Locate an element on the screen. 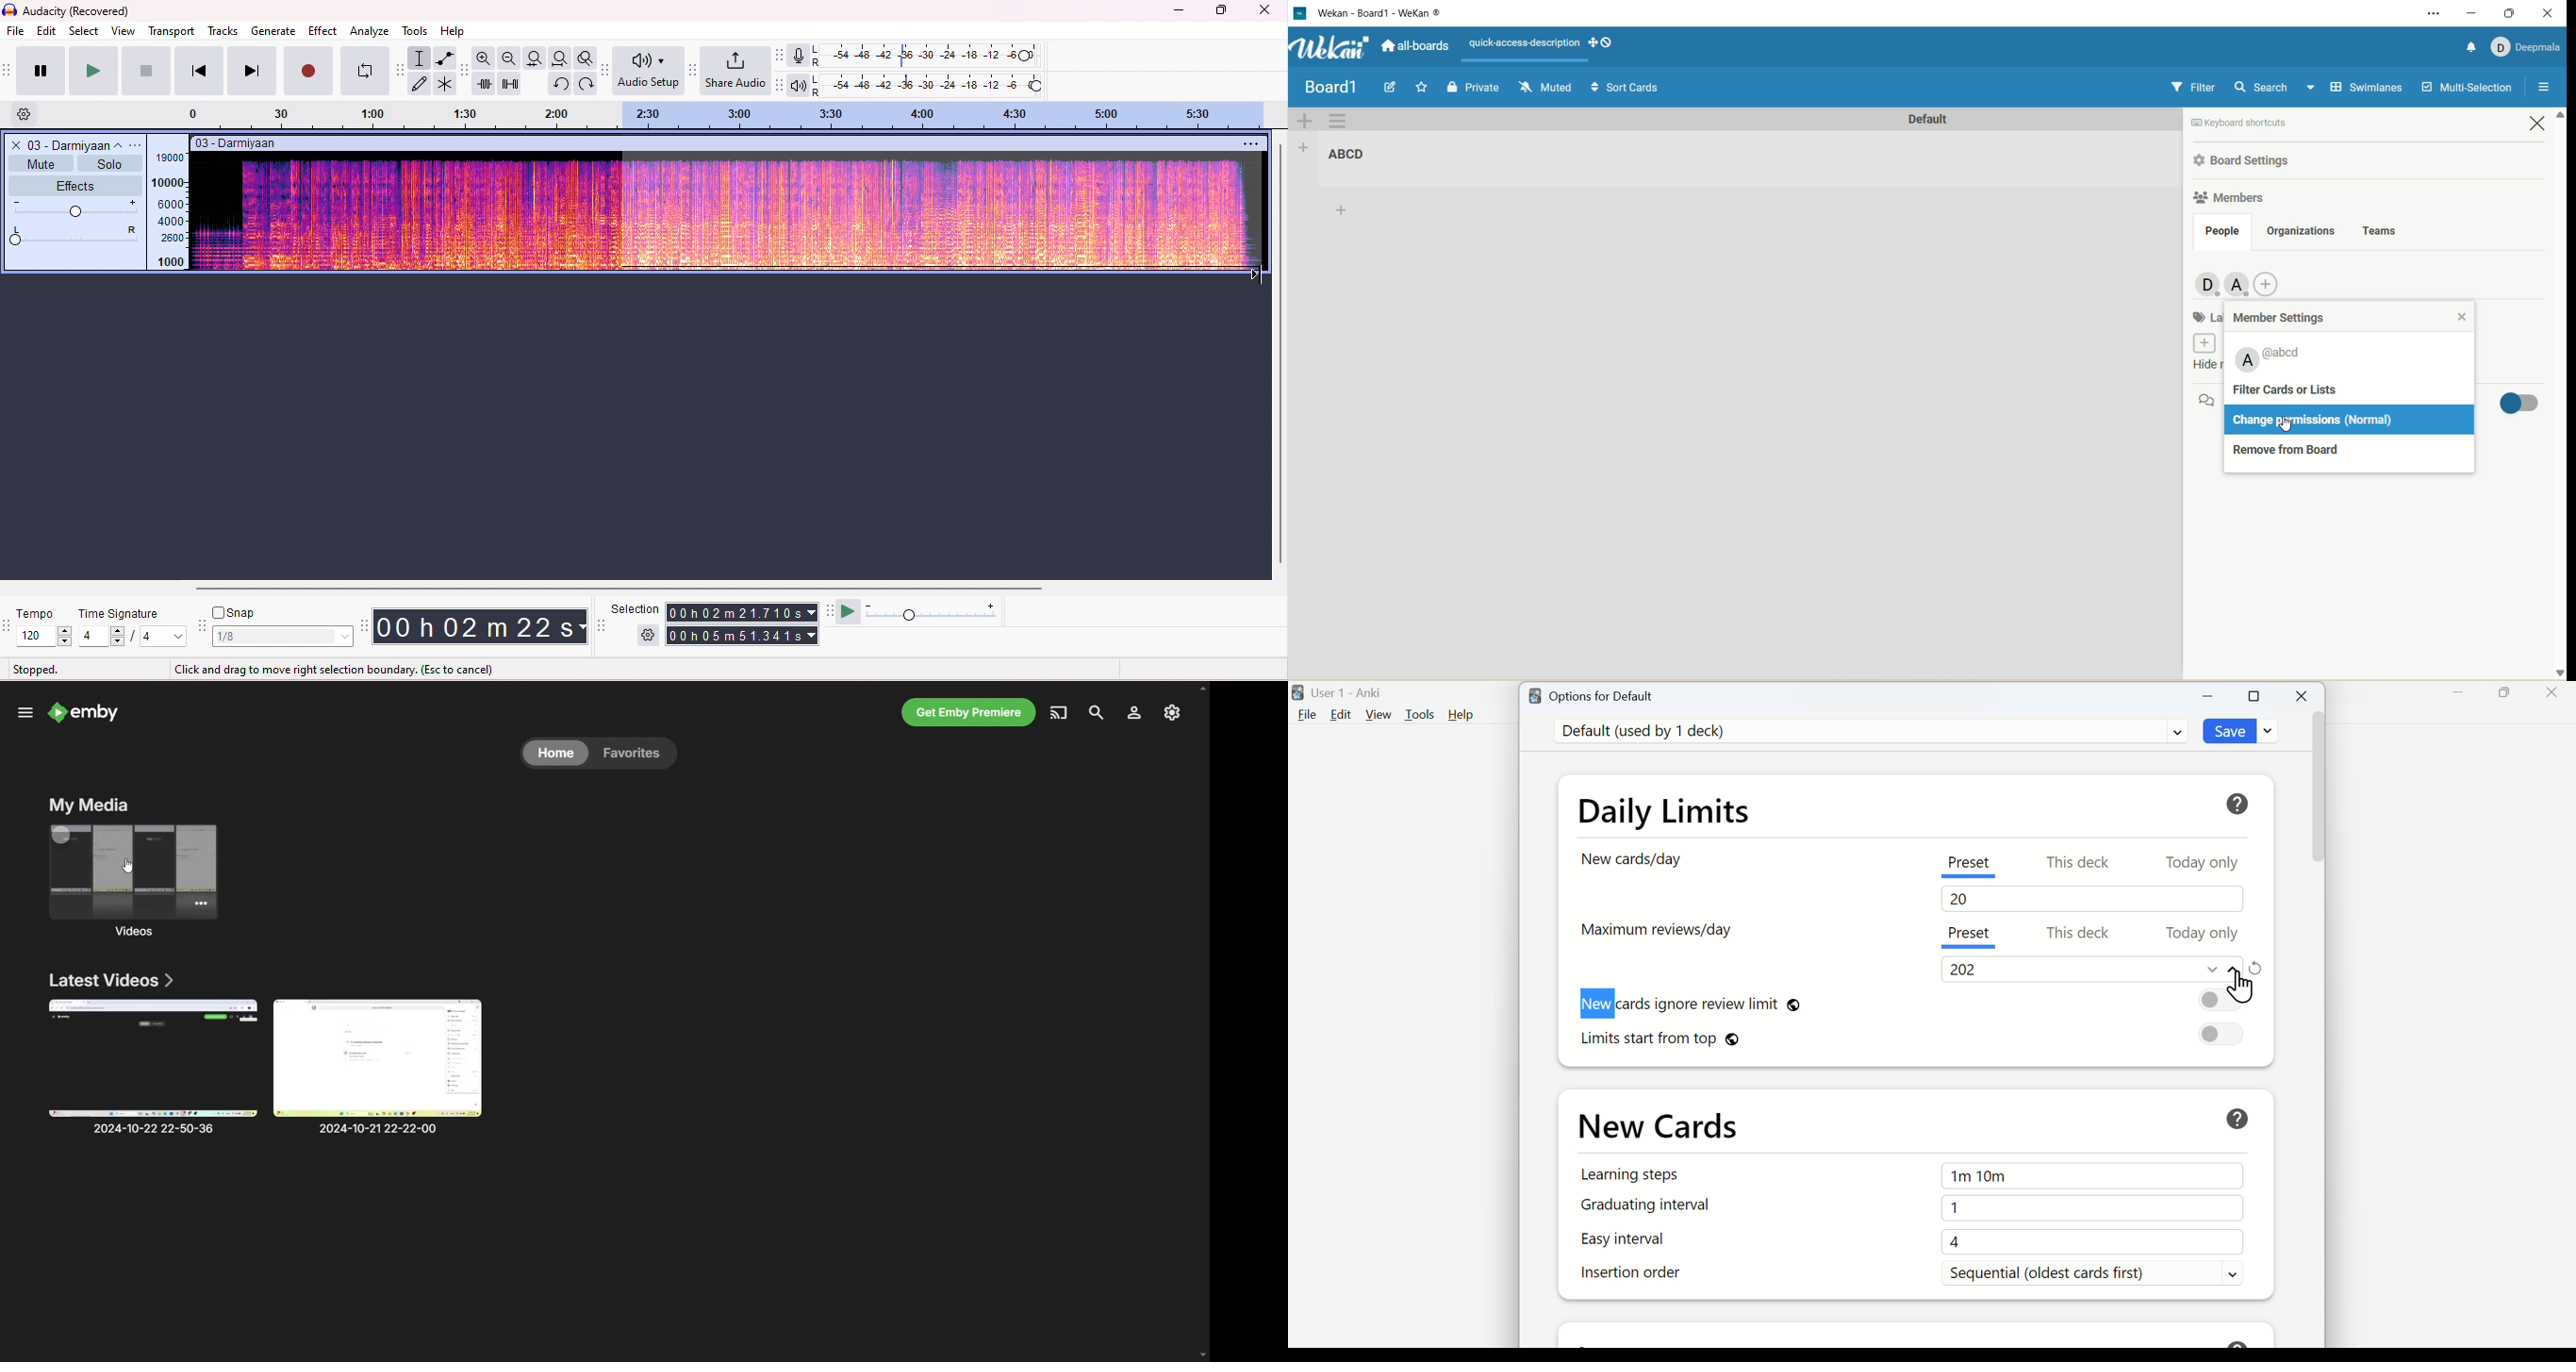 This screenshot has height=1372, width=2576. cursor movement on mouse up is located at coordinates (1256, 275).